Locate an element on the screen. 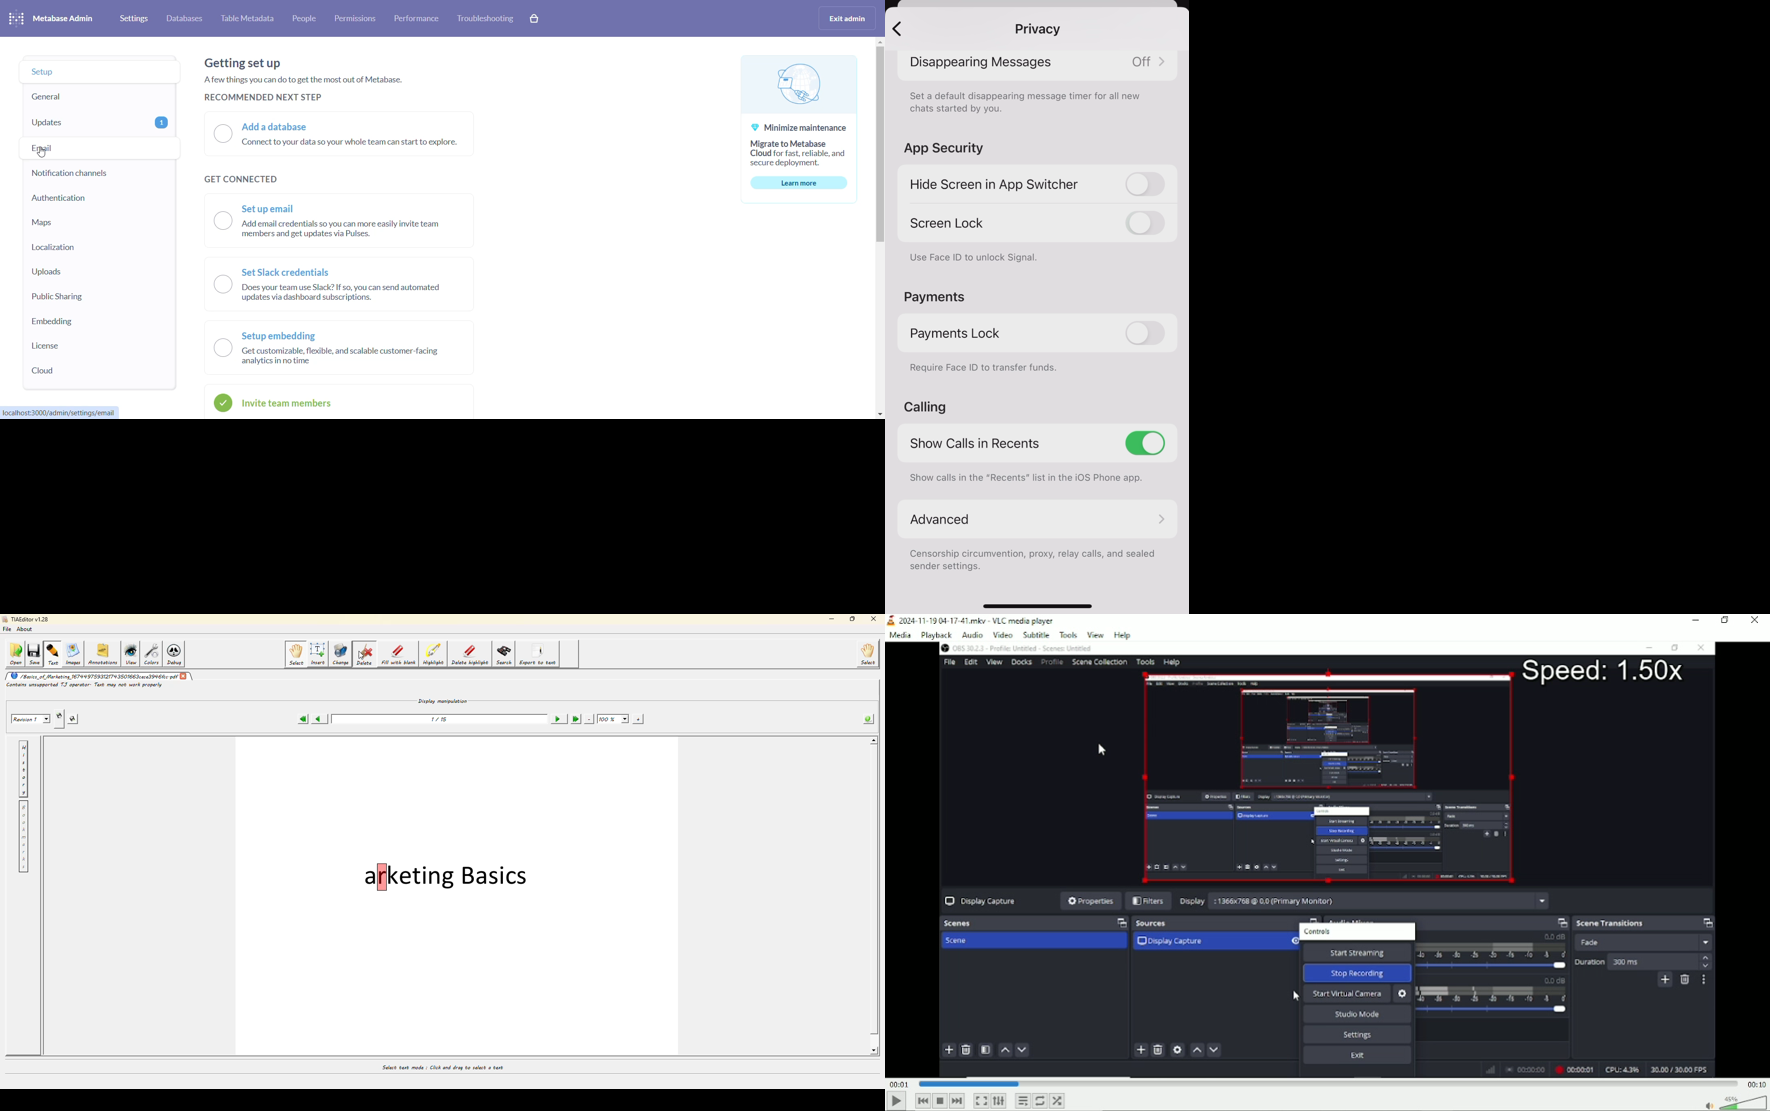  Setup embedding
O Get customizable, flexible, and scalable customer-facing
analytics in no time is located at coordinates (328, 353).